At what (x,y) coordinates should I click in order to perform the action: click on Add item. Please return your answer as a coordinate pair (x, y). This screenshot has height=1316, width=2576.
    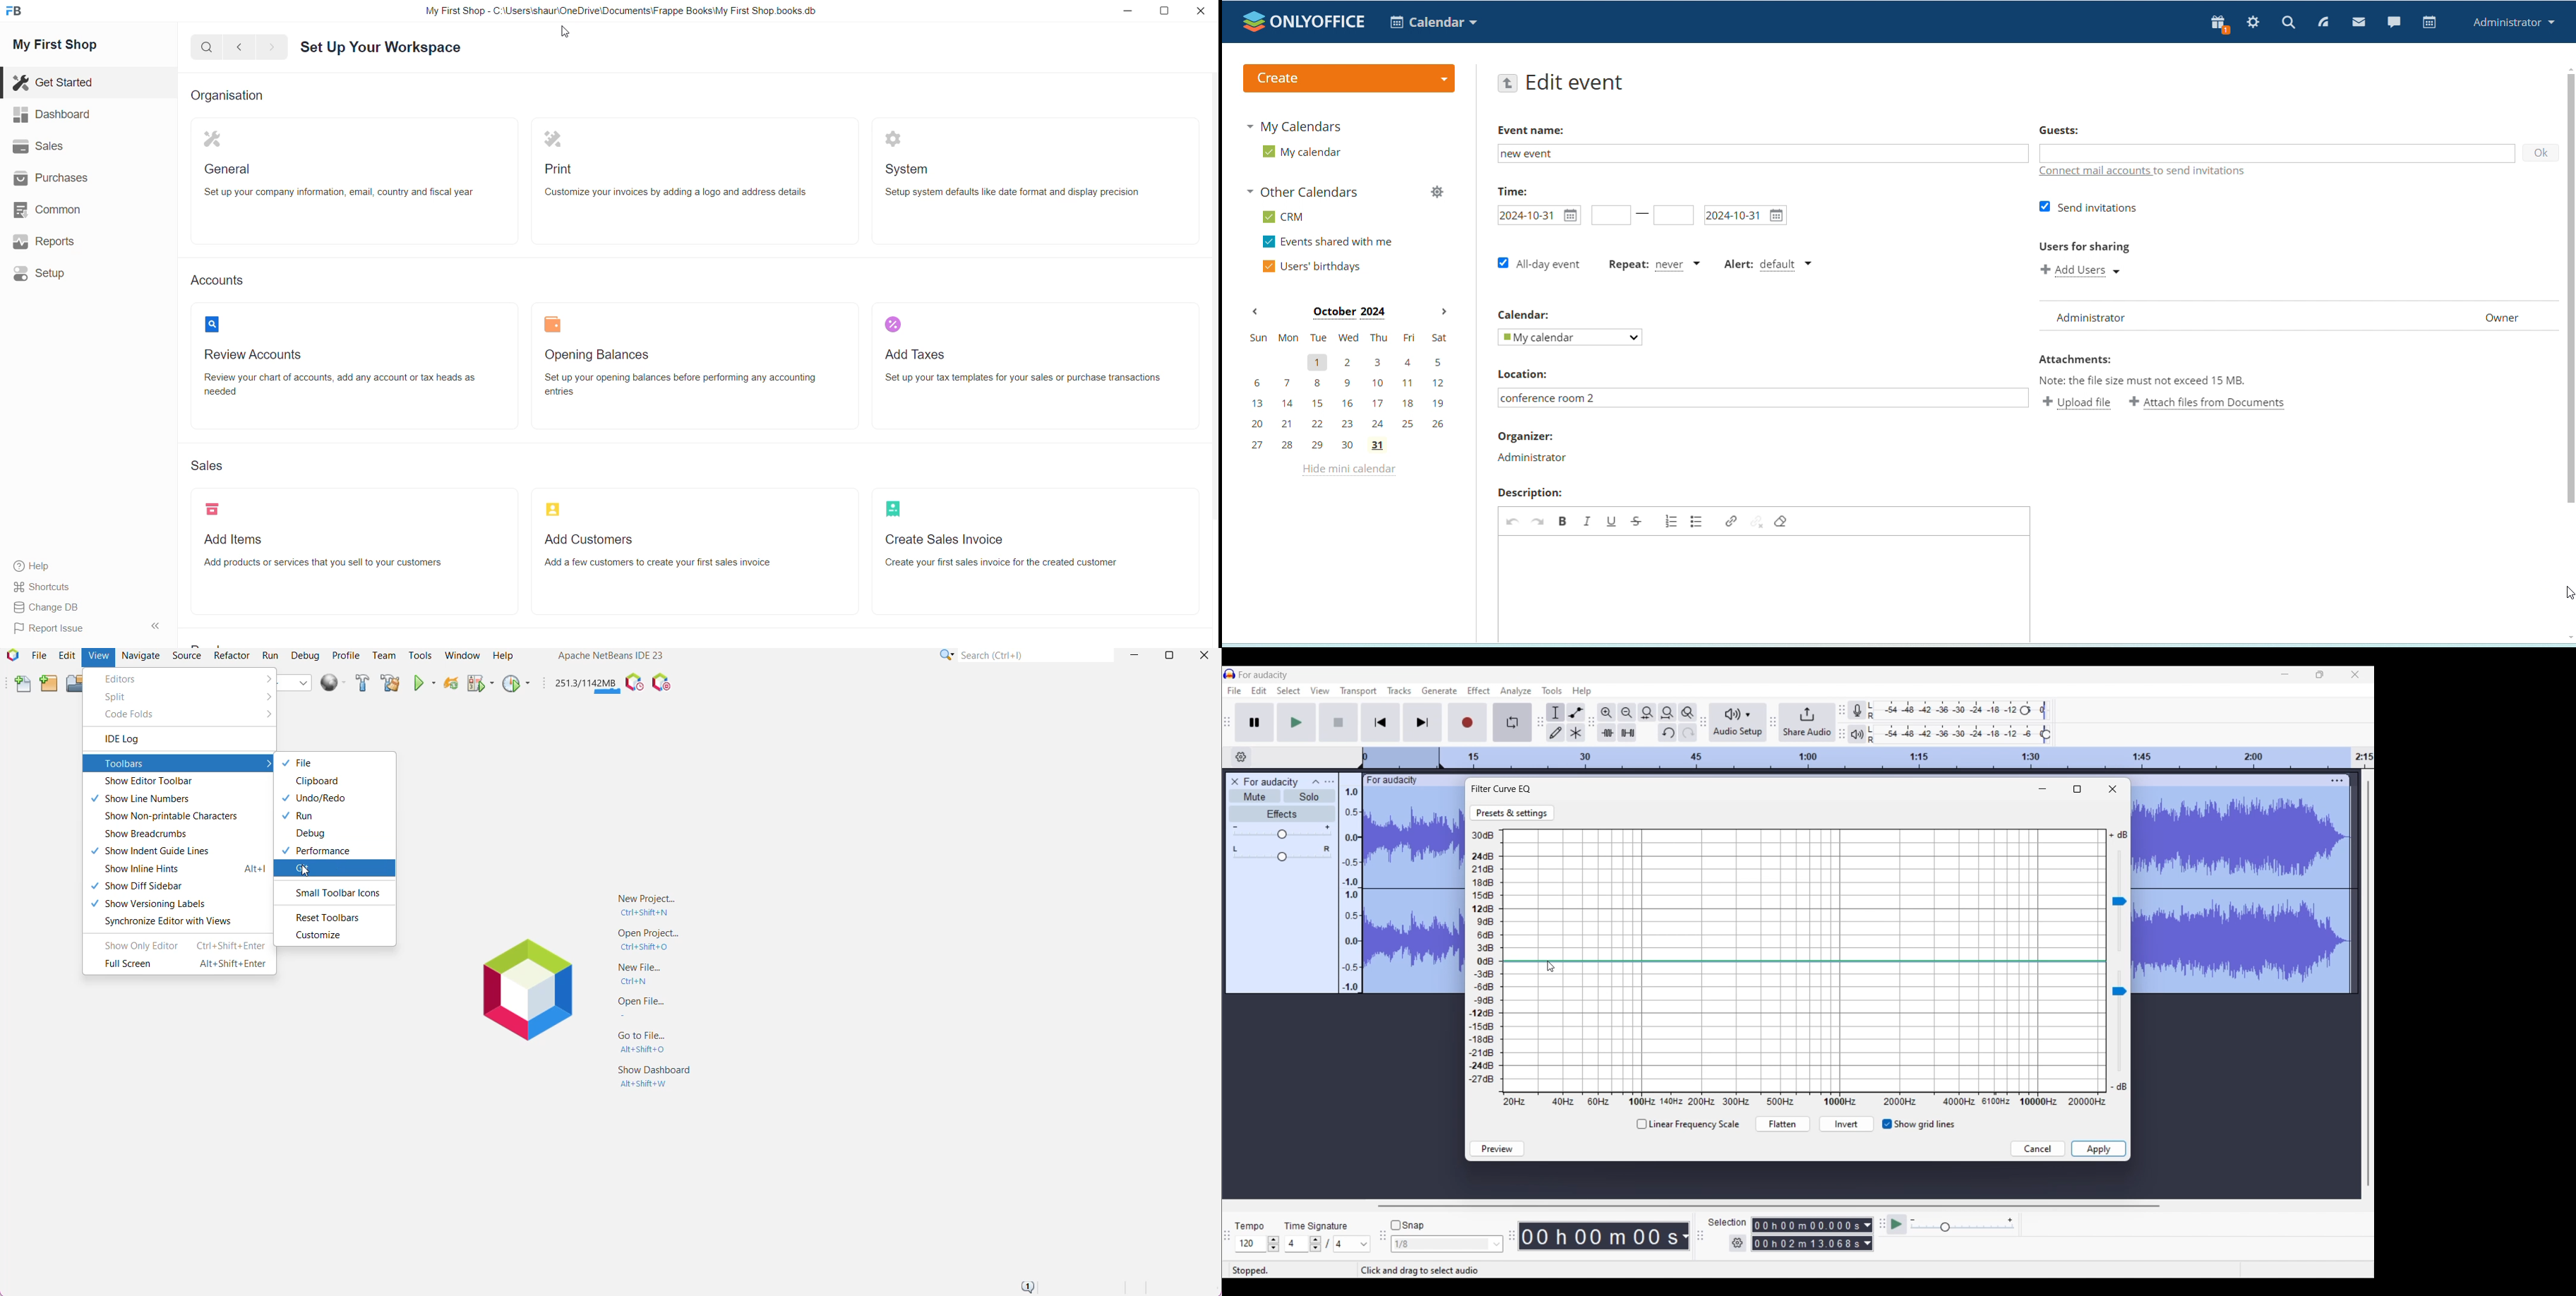
    Looking at the image, I should click on (335, 546).